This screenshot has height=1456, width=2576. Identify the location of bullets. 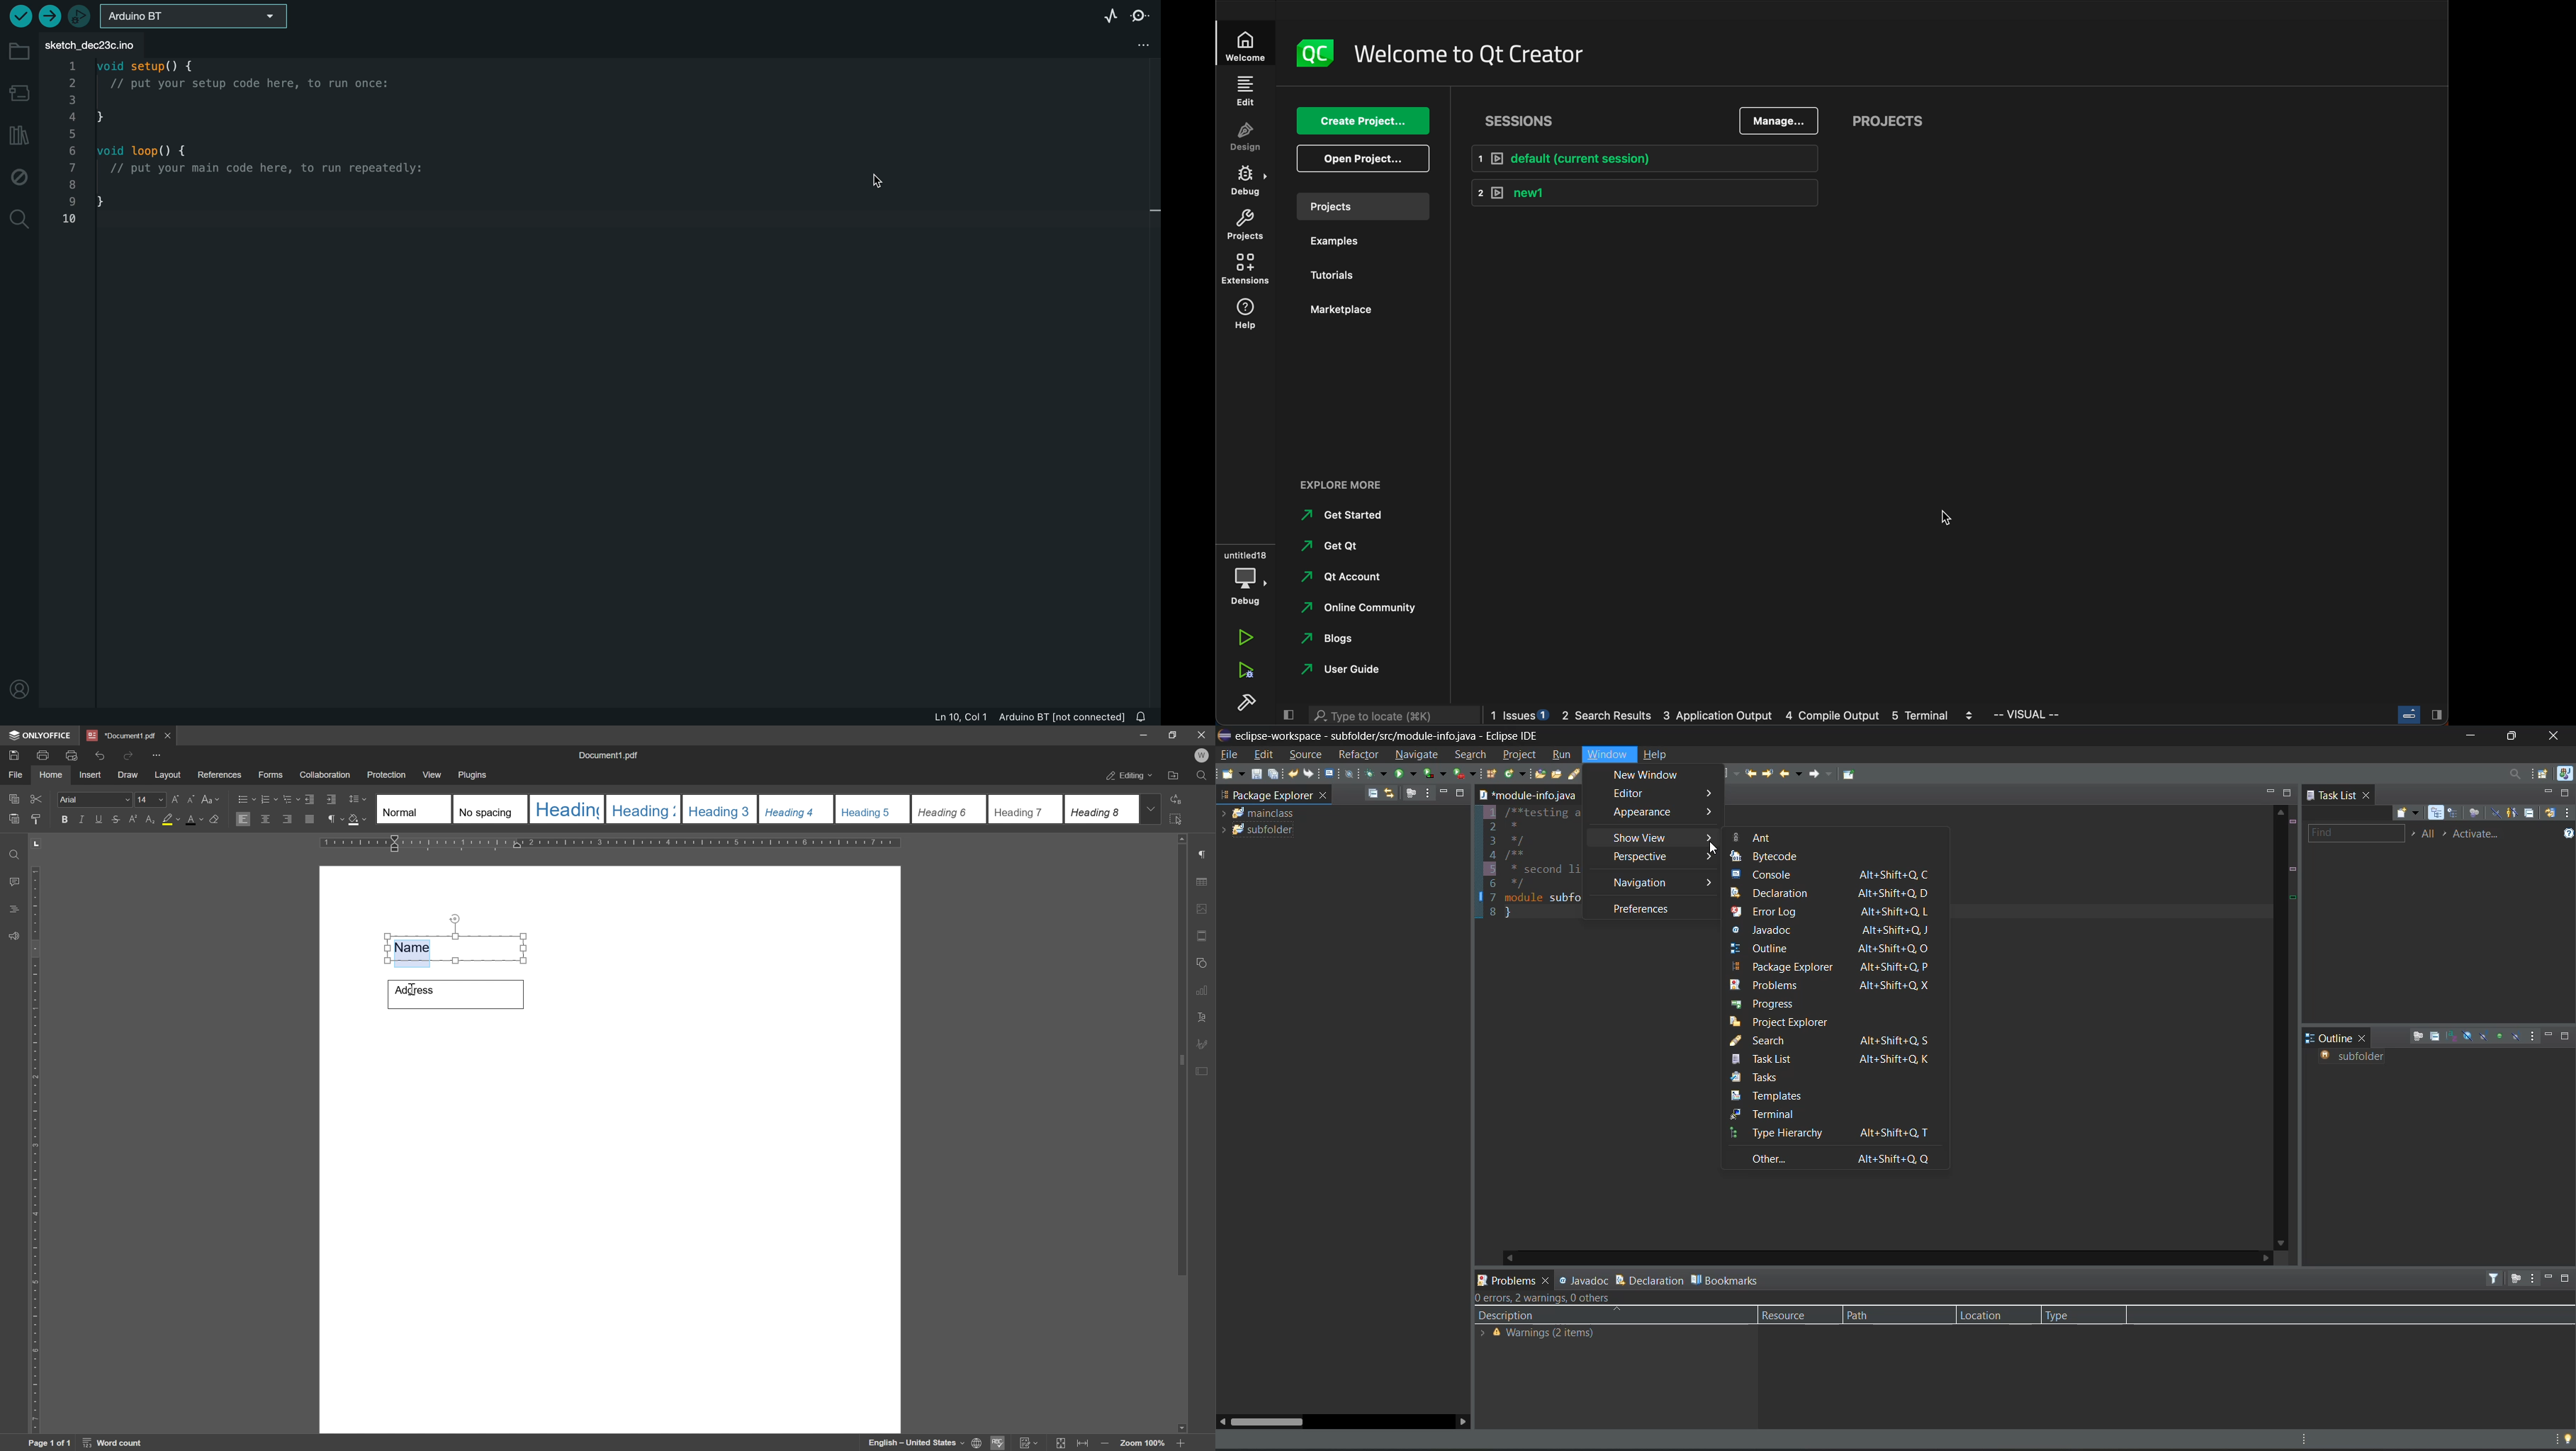
(245, 799).